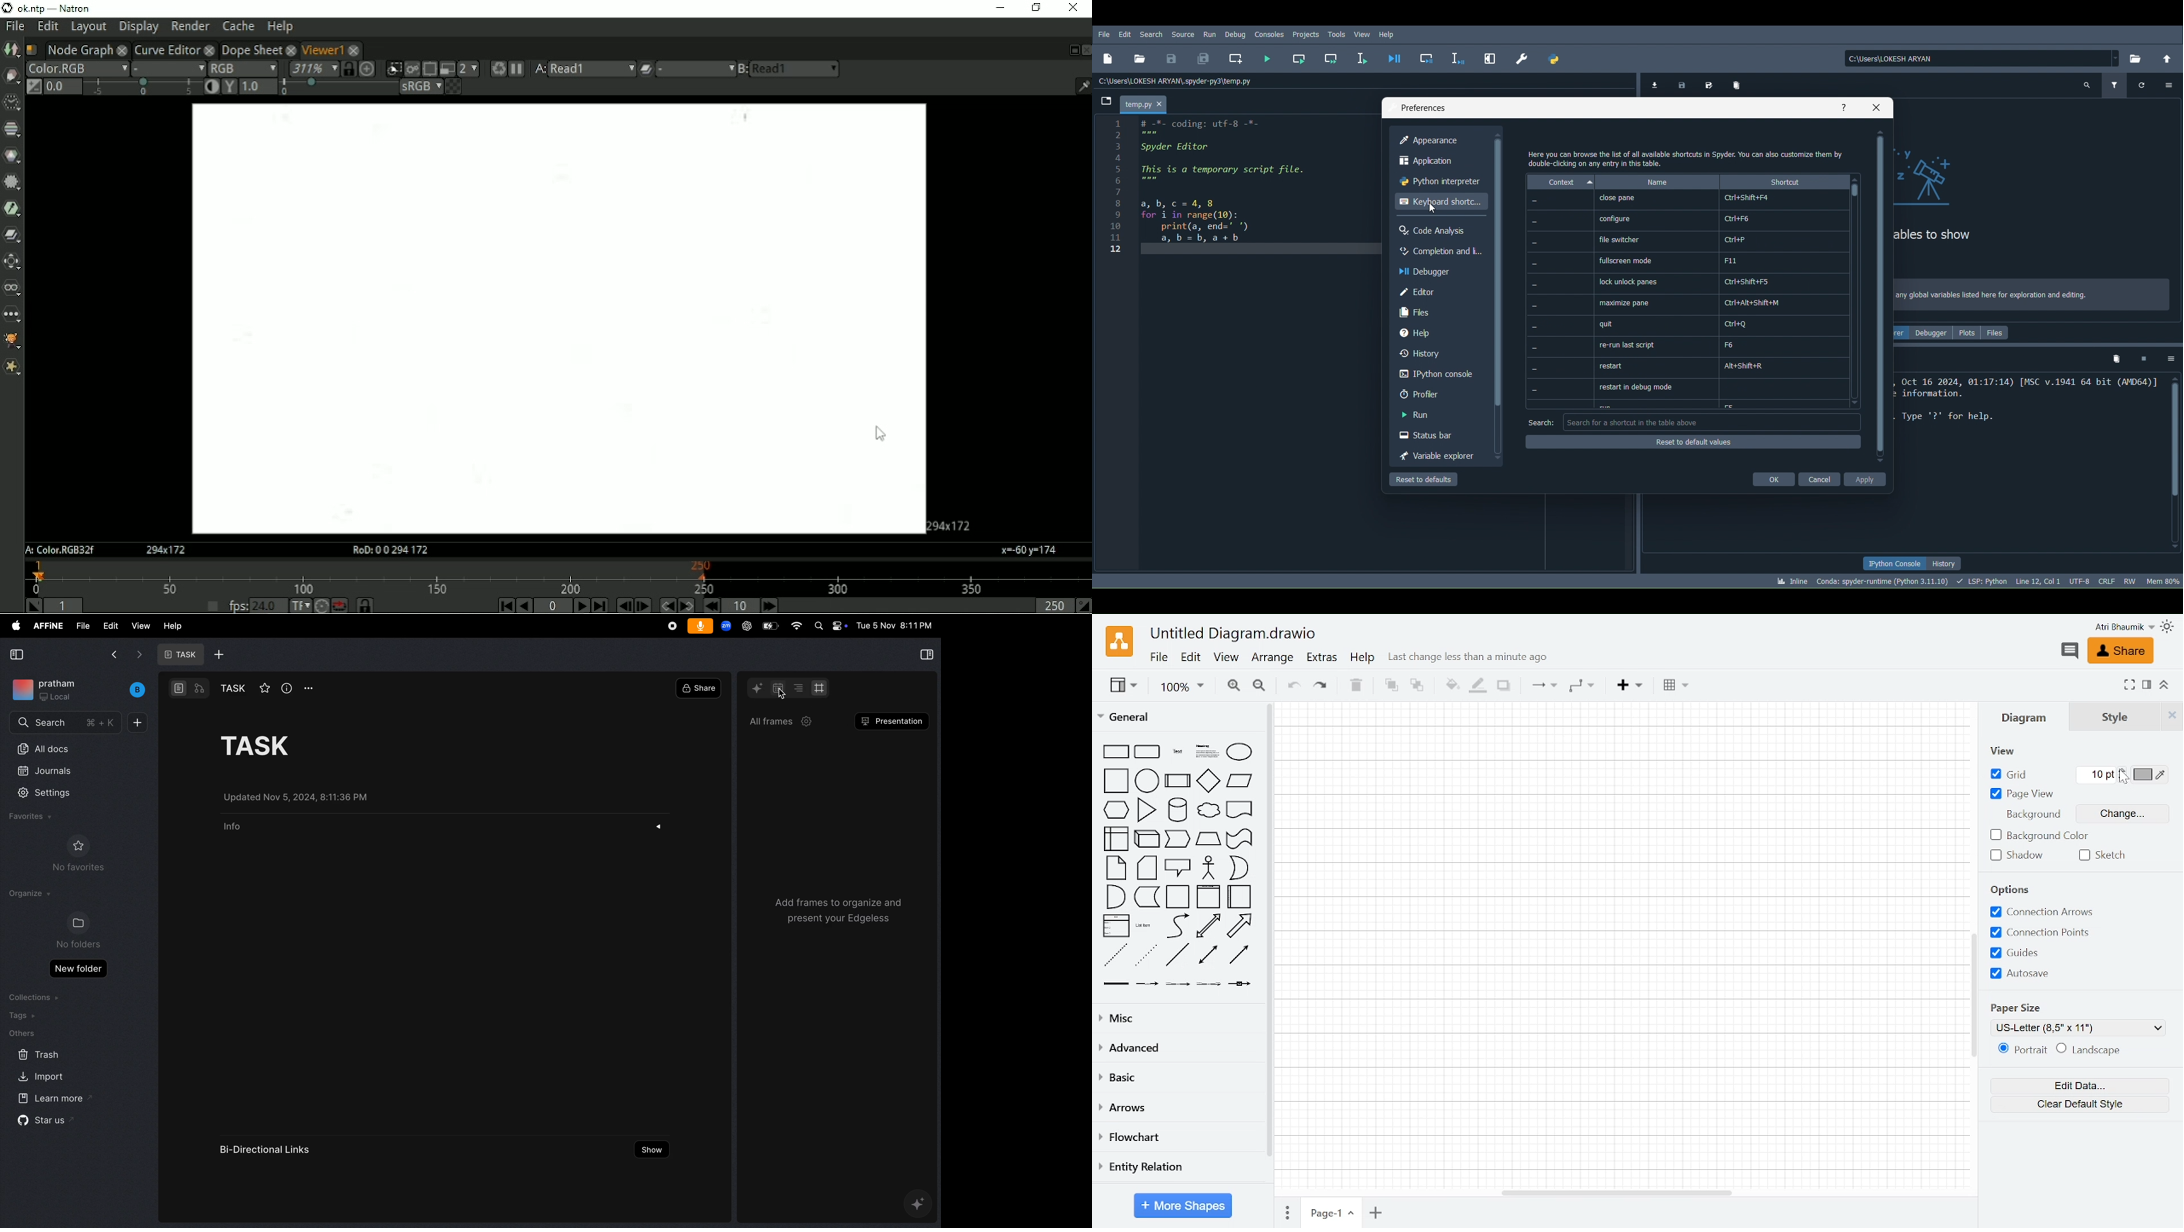  Describe the element at coordinates (1133, 718) in the screenshot. I see `General` at that location.